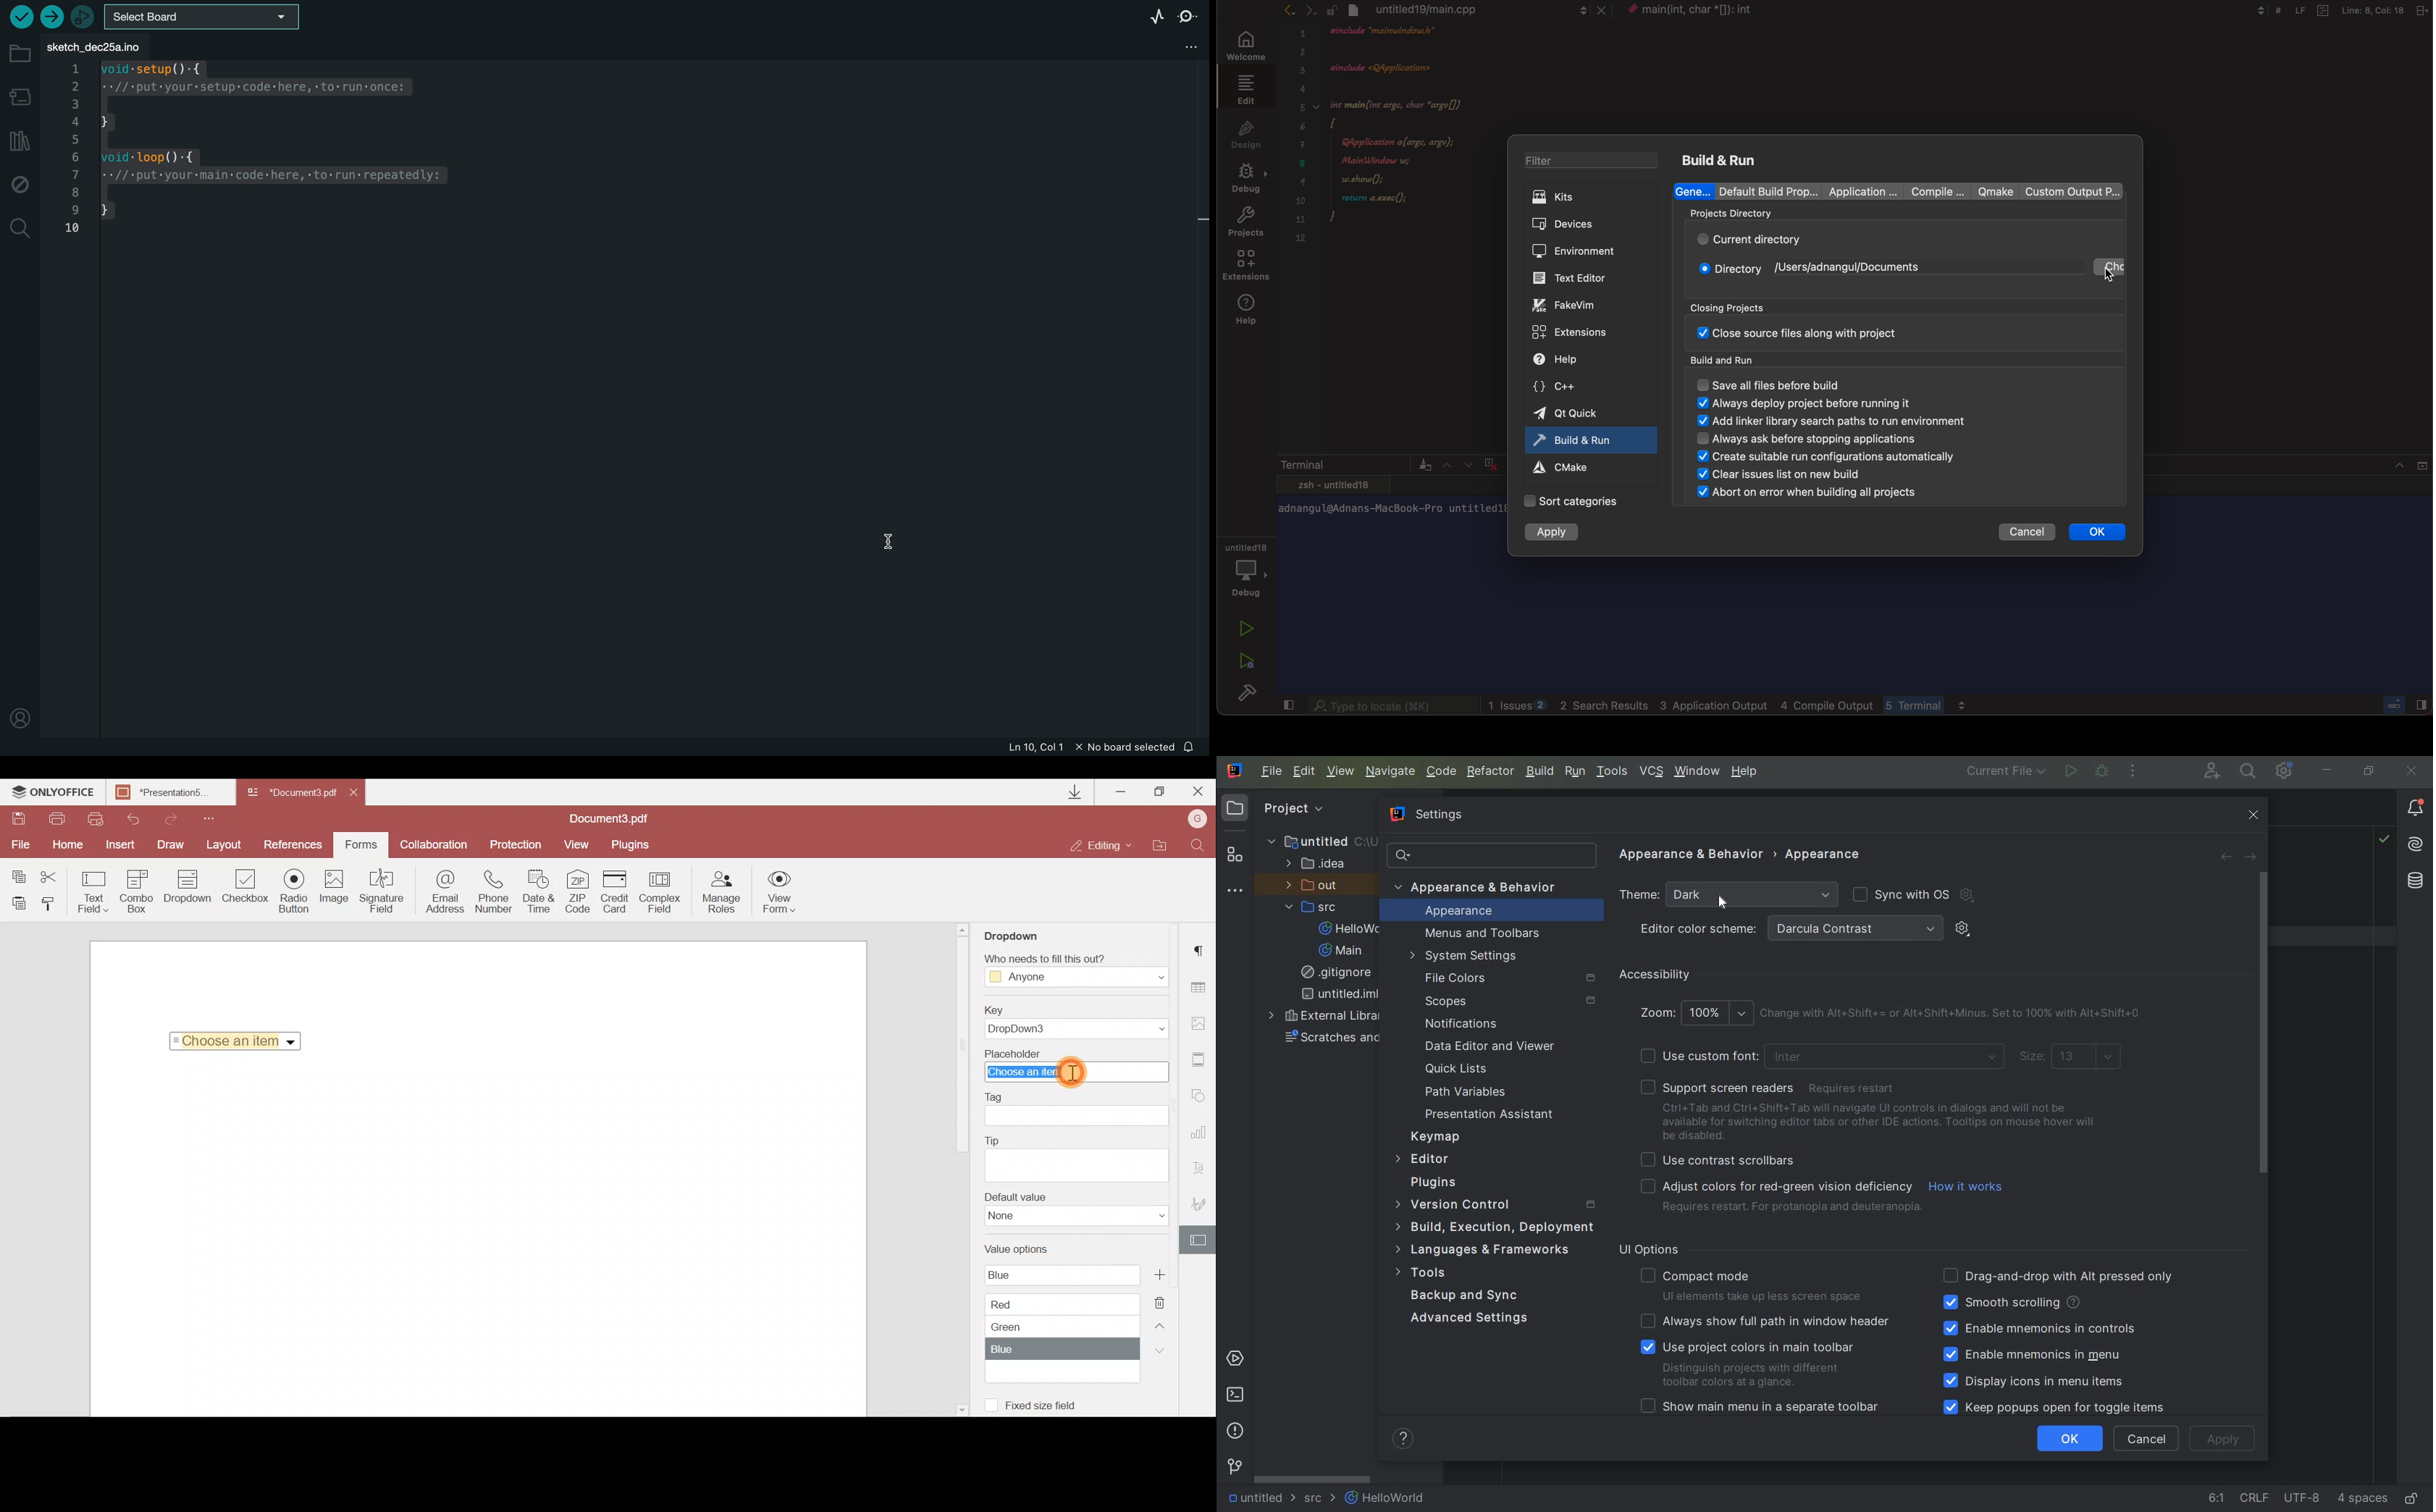  What do you see at coordinates (1197, 792) in the screenshot?
I see `Close` at bounding box center [1197, 792].